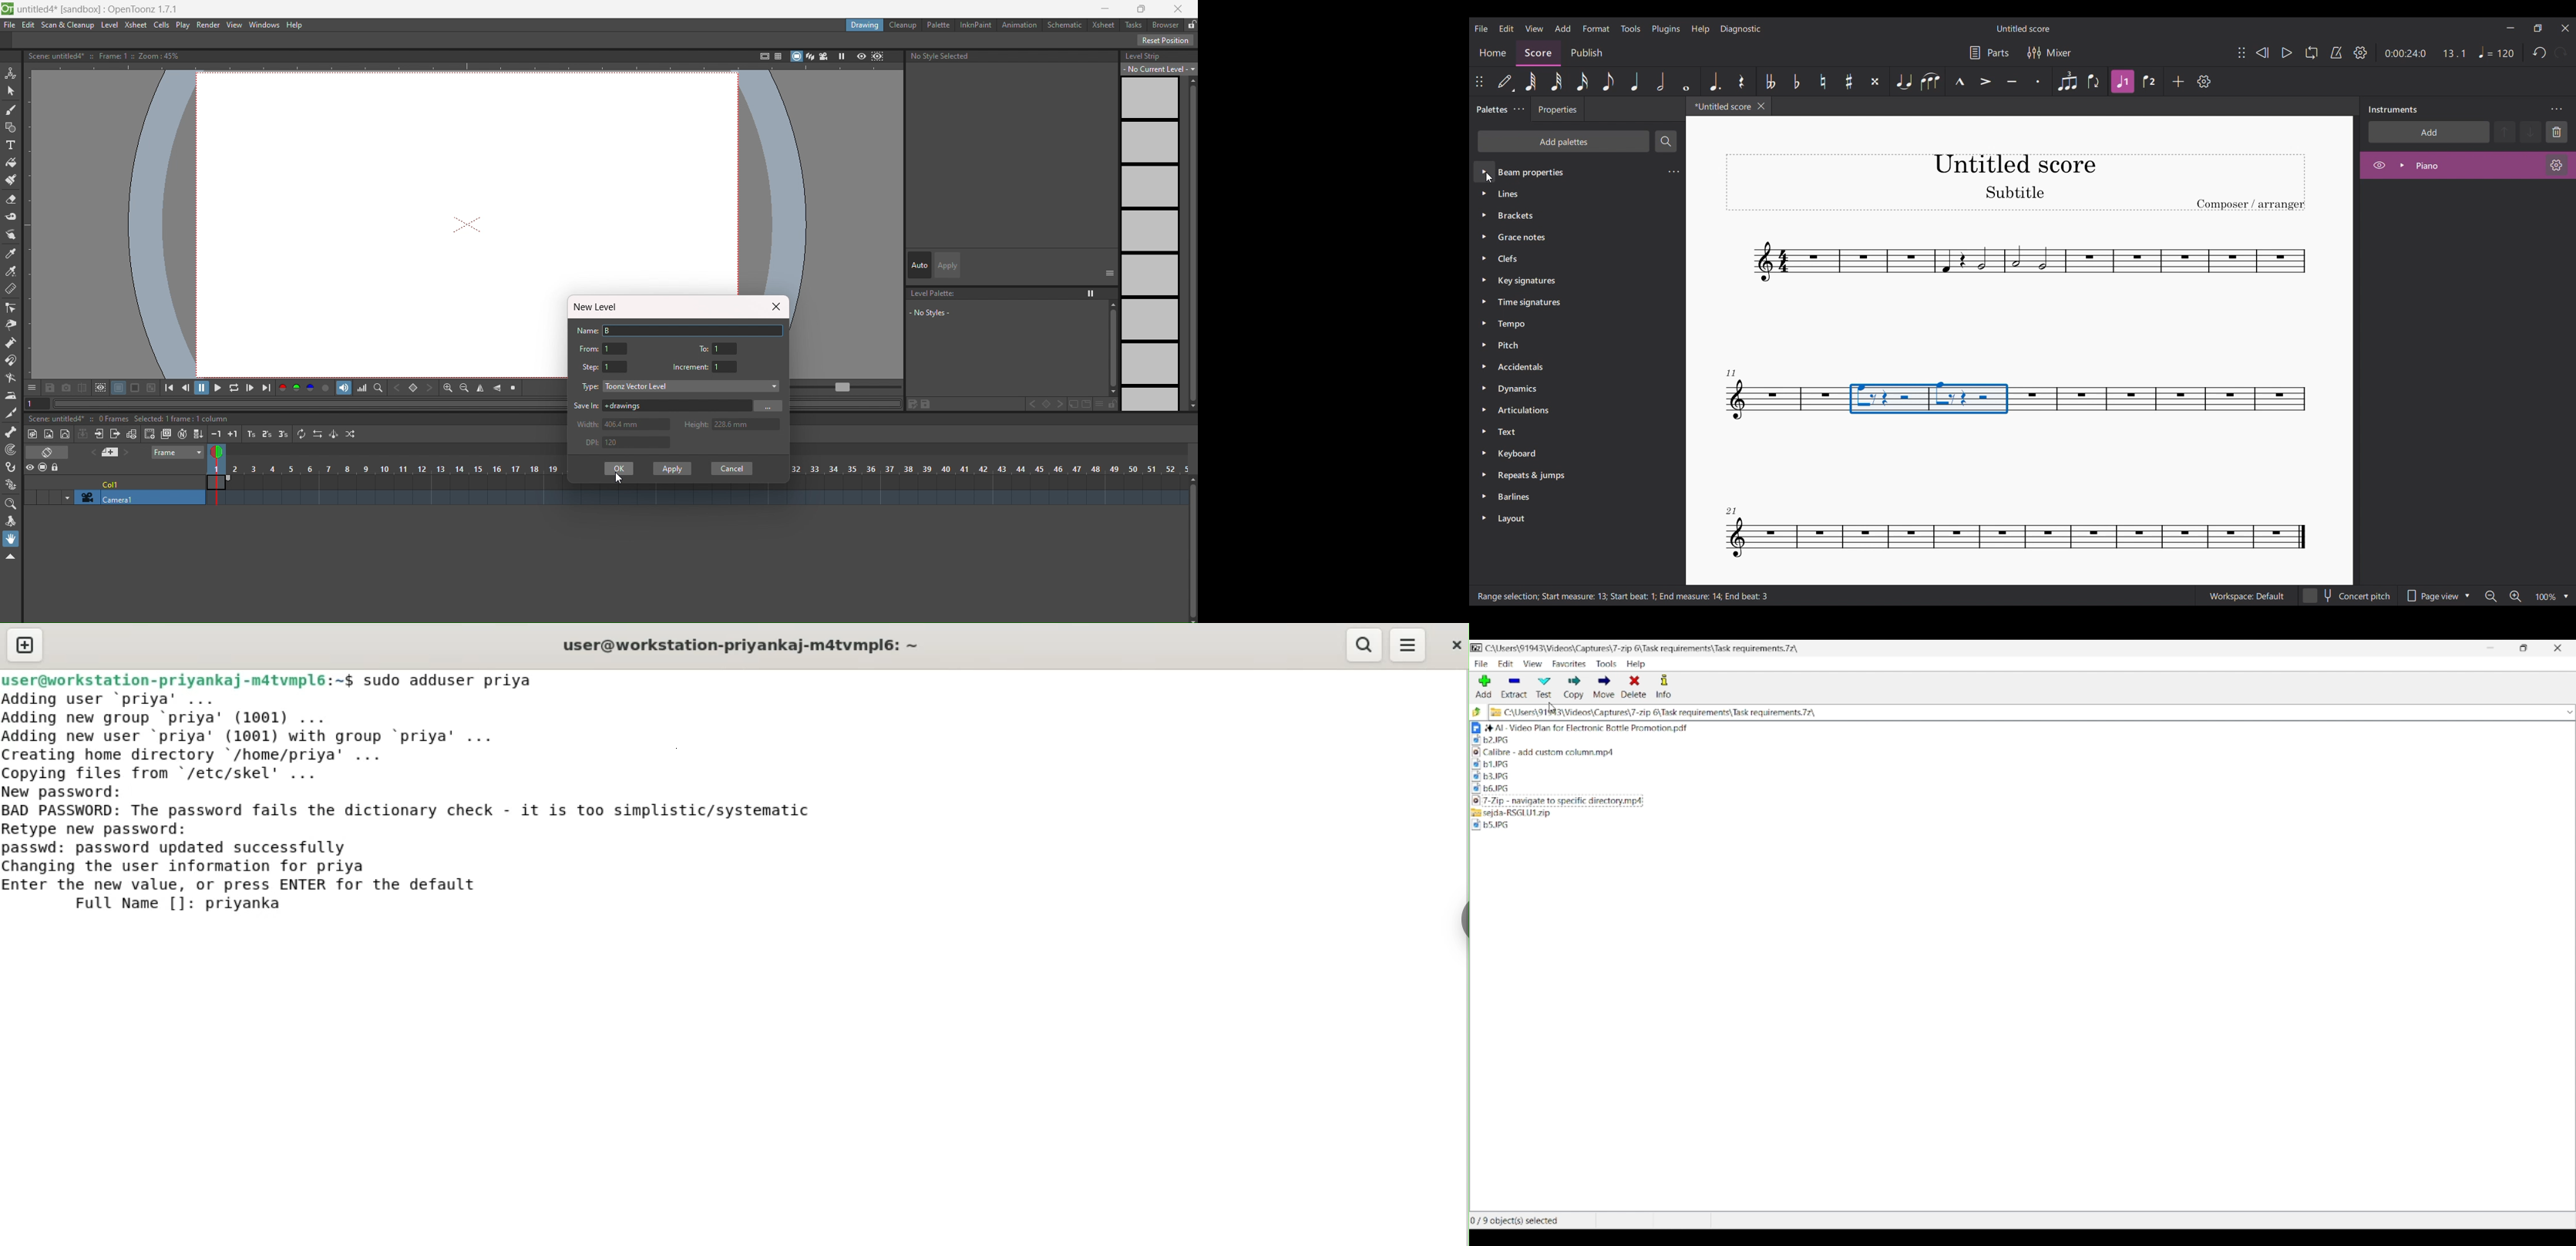 This screenshot has height=1260, width=2576. What do you see at coordinates (49, 435) in the screenshot?
I see `new raster level` at bounding box center [49, 435].